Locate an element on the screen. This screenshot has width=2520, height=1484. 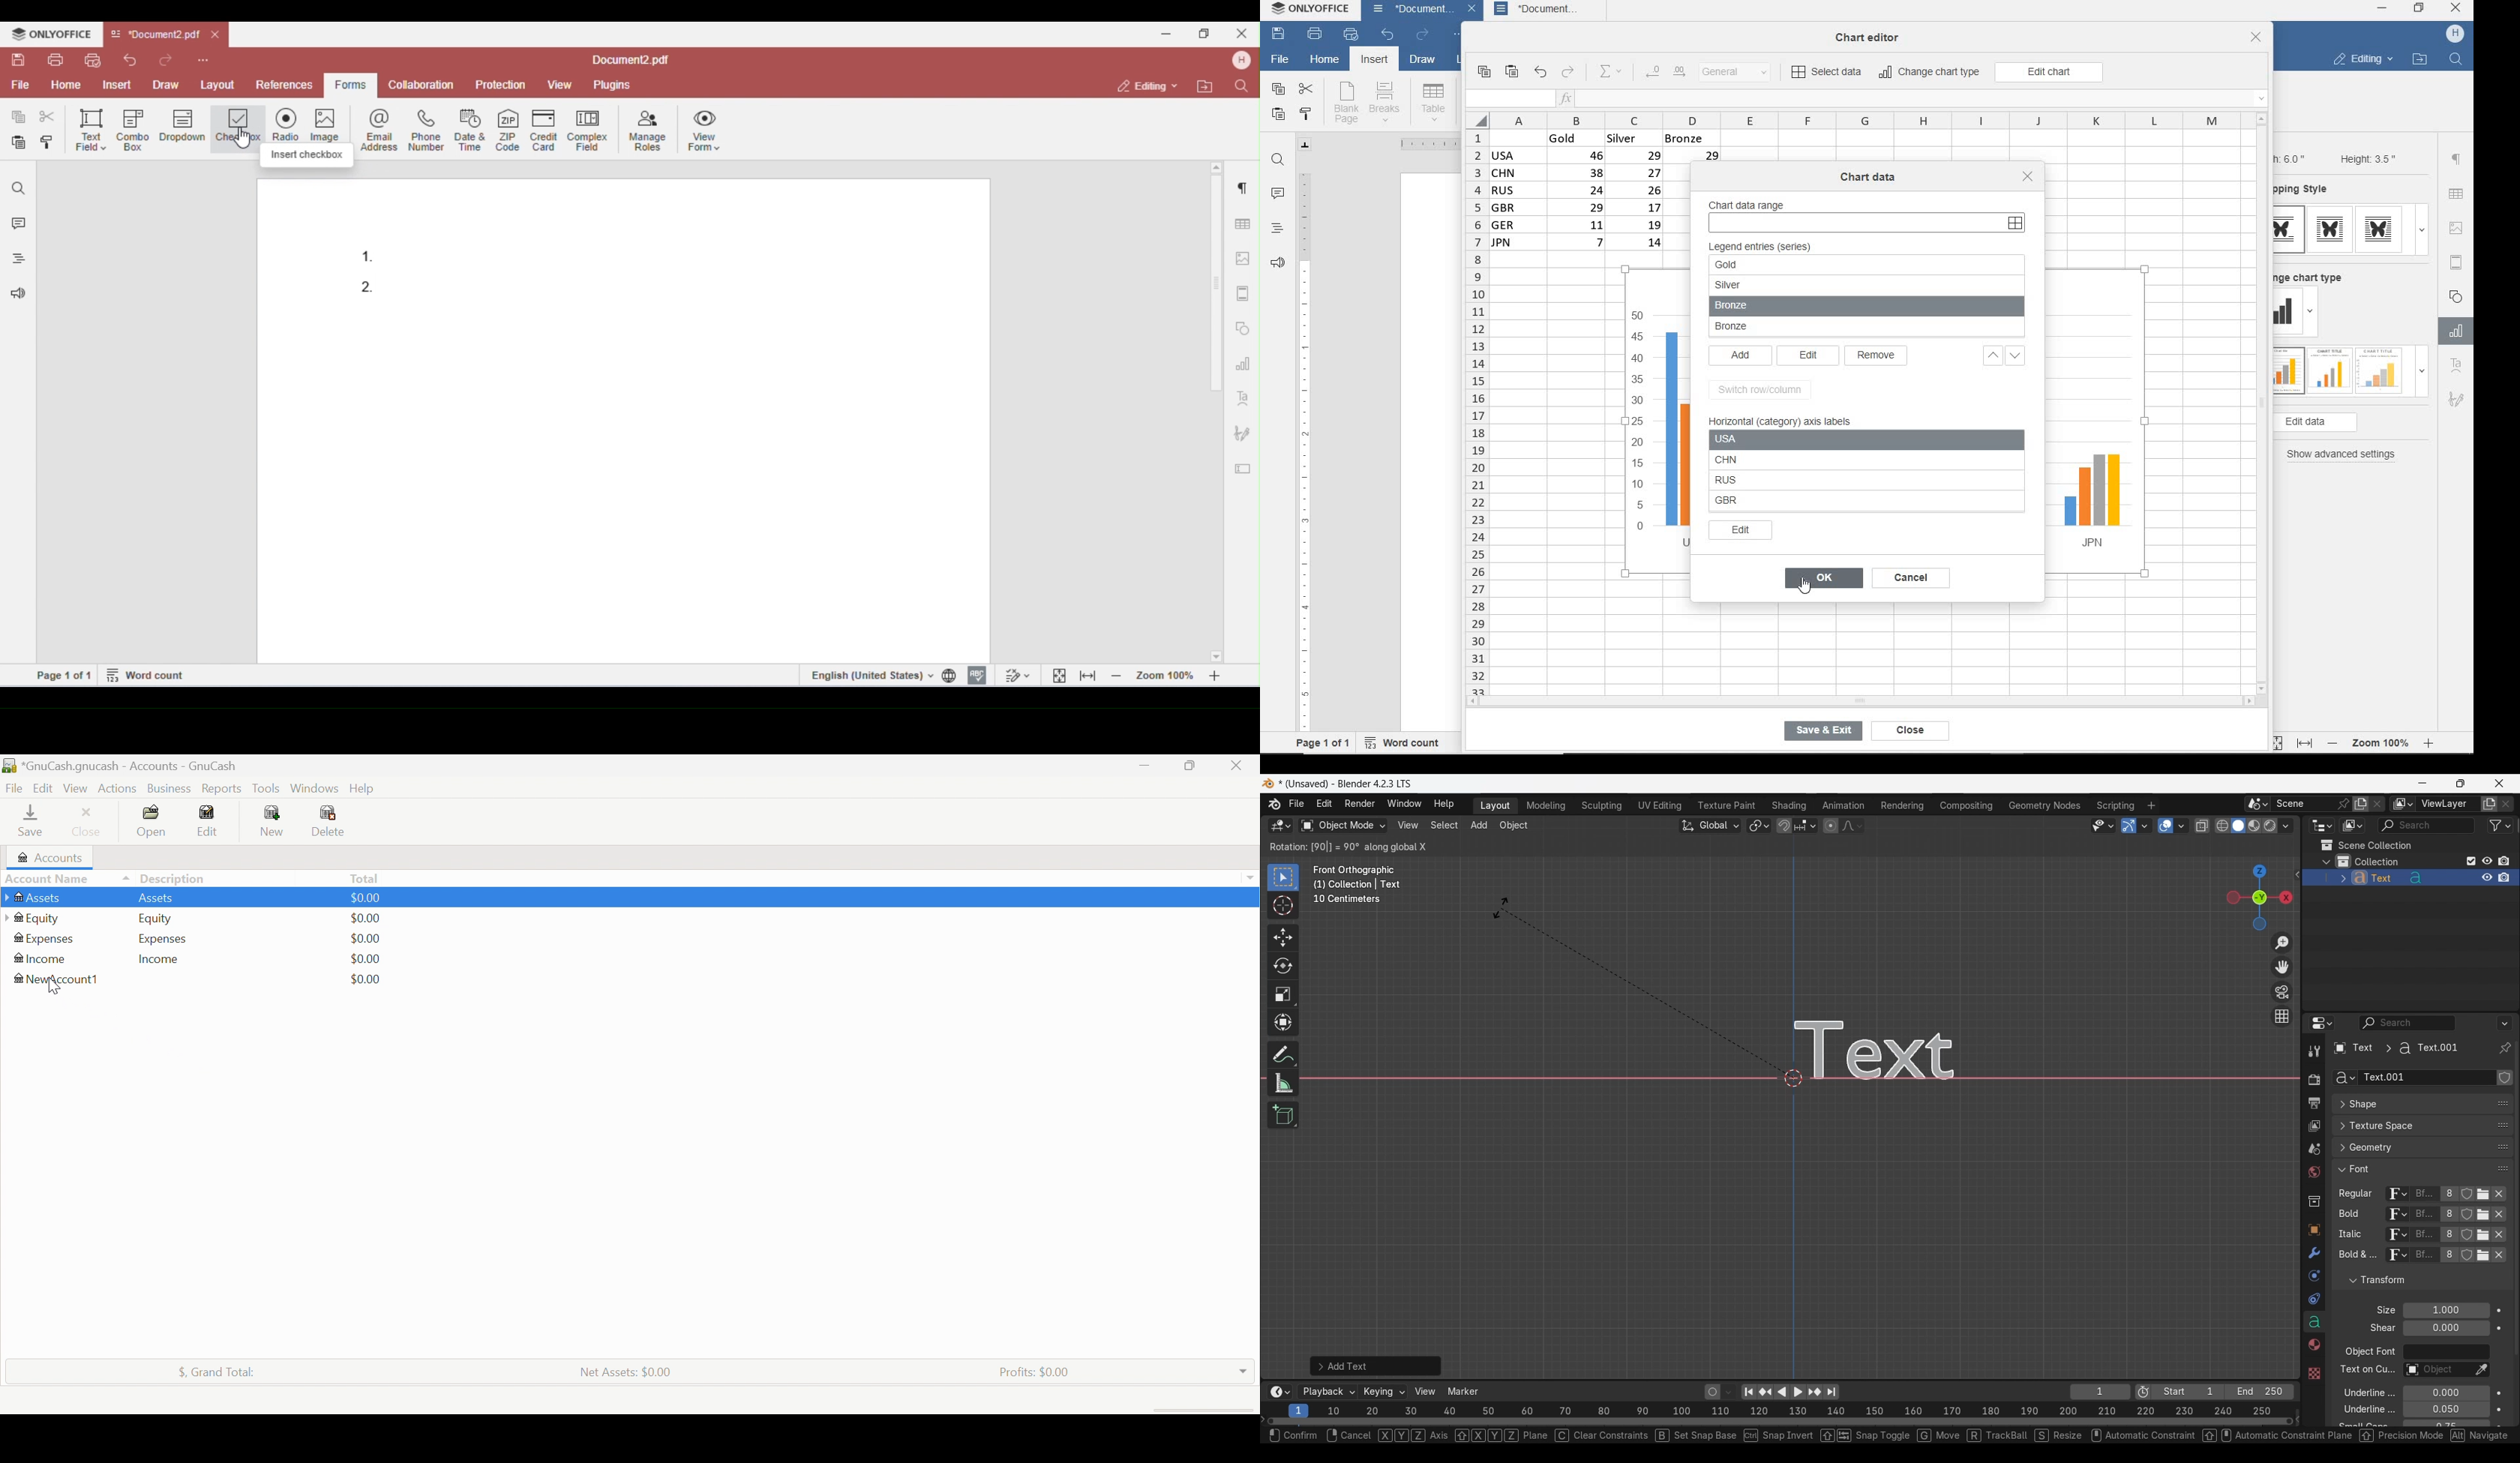
Sets the object interaction mode is located at coordinates (1343, 826).